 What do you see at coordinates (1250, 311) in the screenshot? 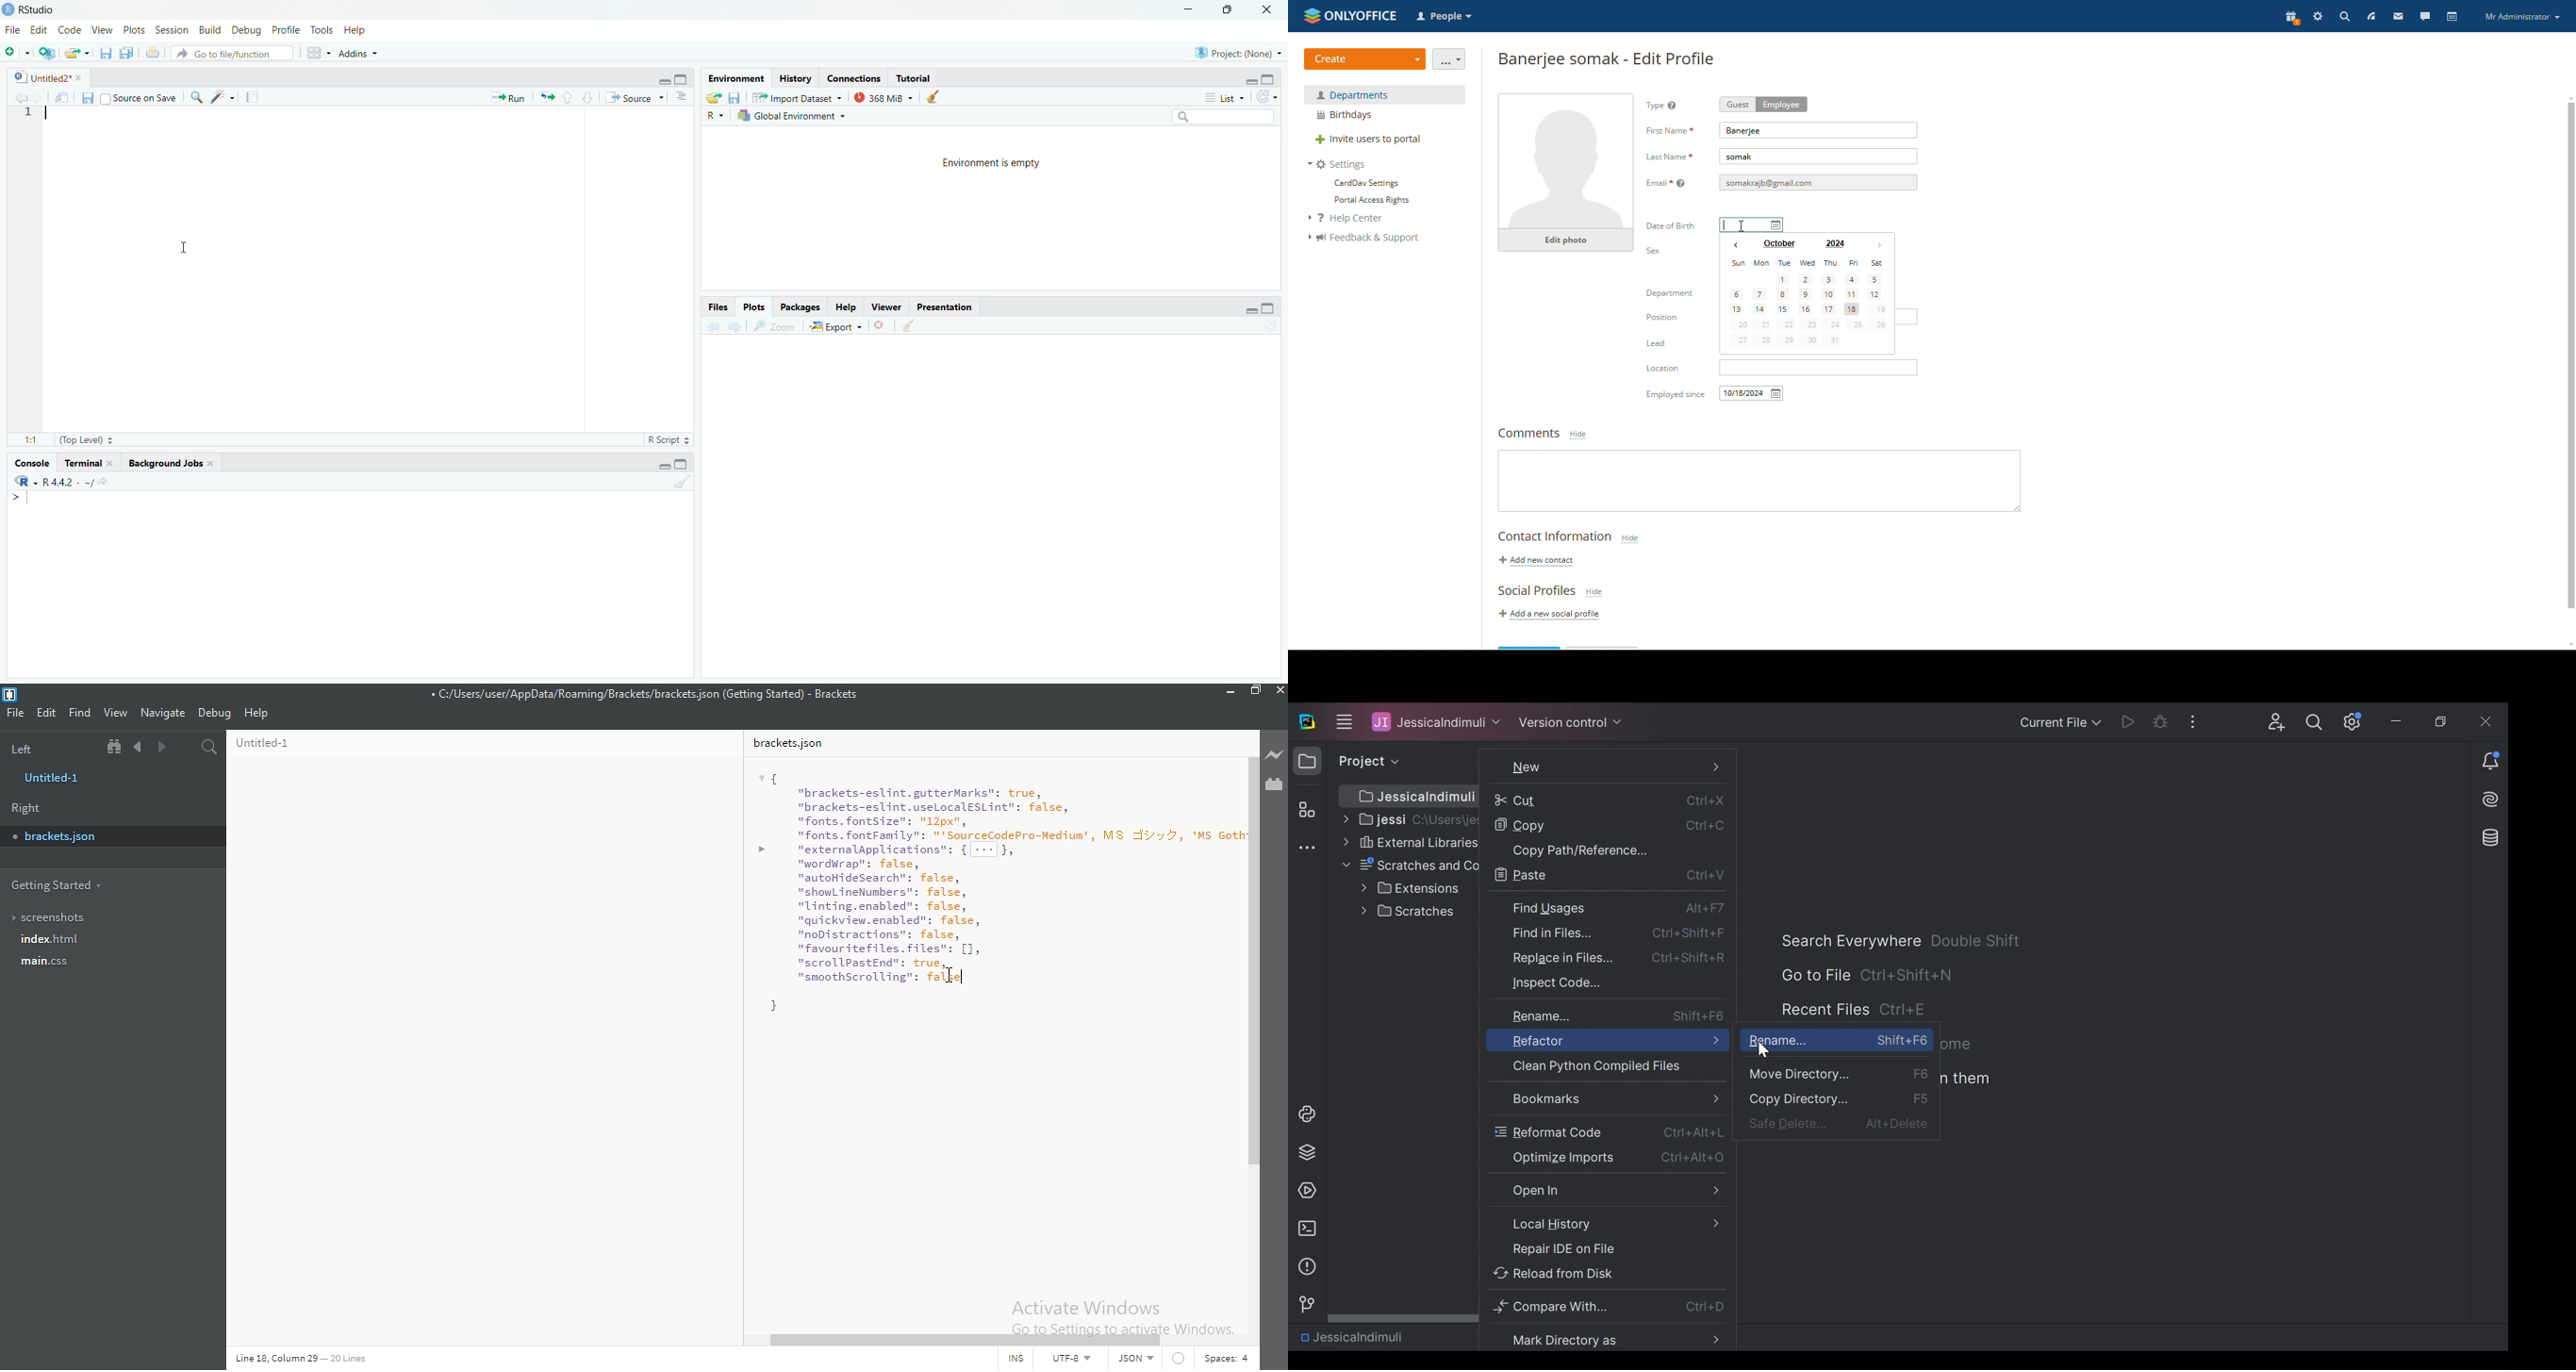
I see `minimise` at bounding box center [1250, 311].